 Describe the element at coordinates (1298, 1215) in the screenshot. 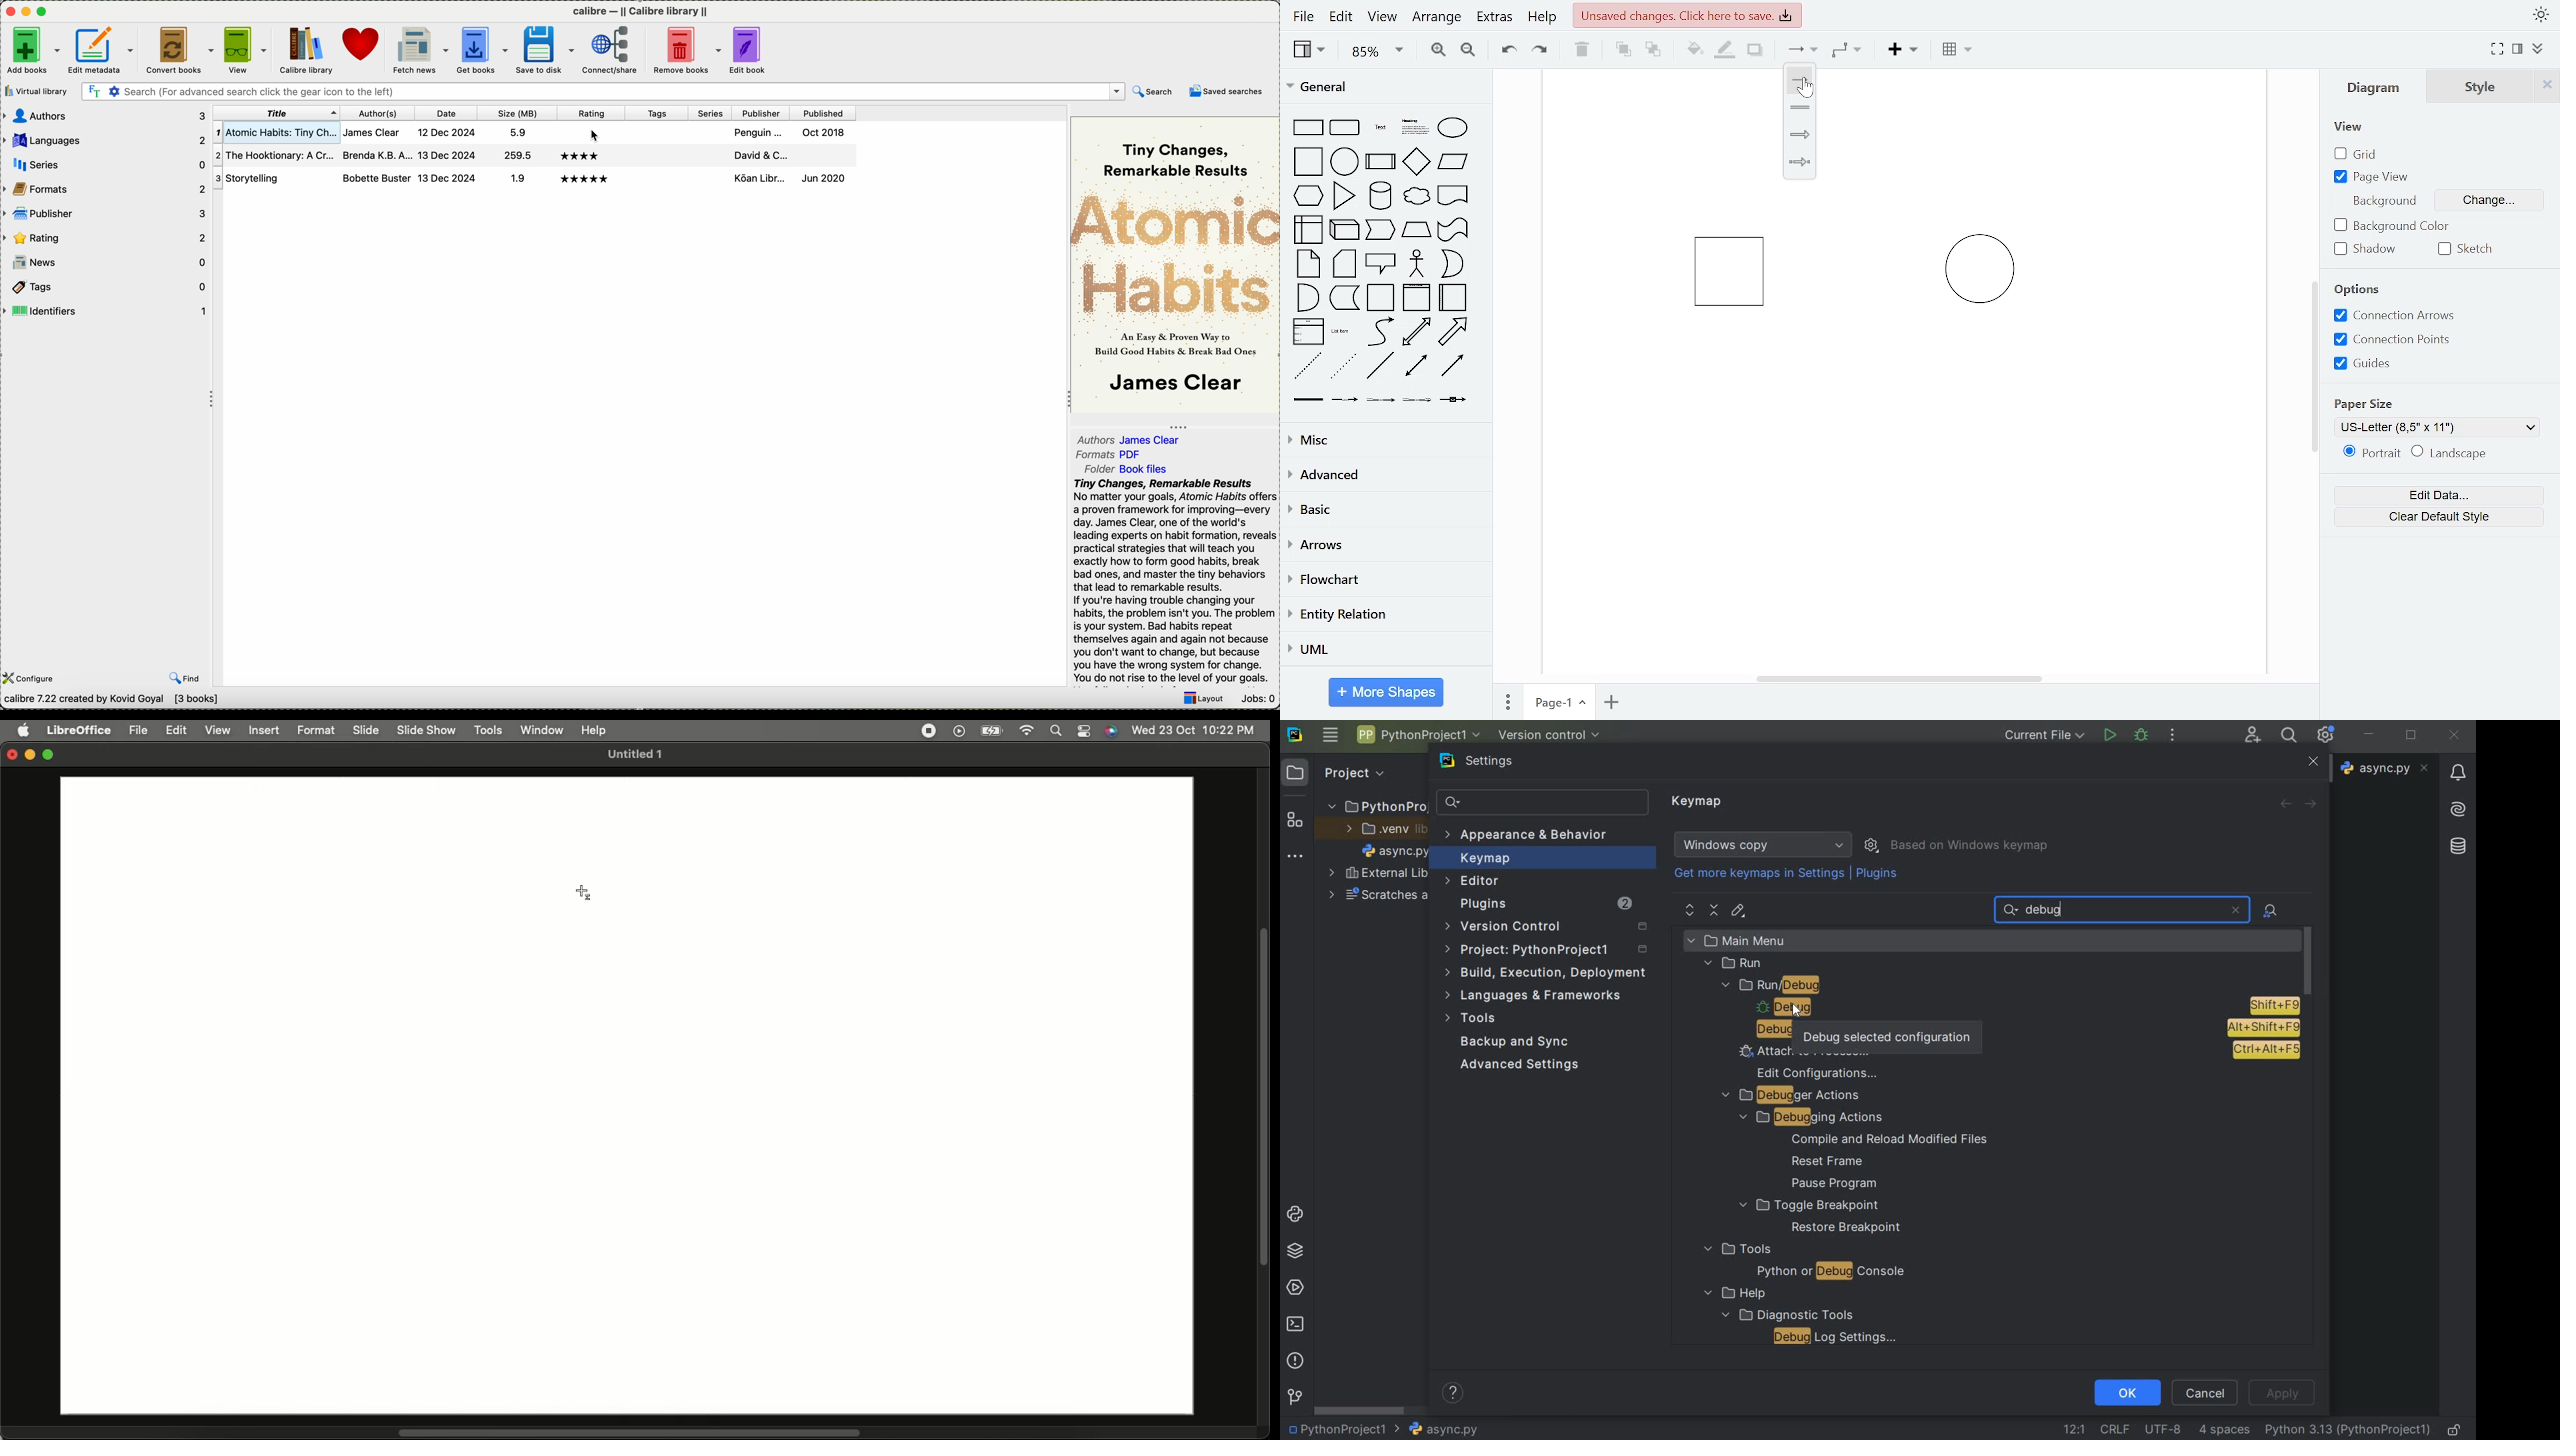

I see `python console` at that location.